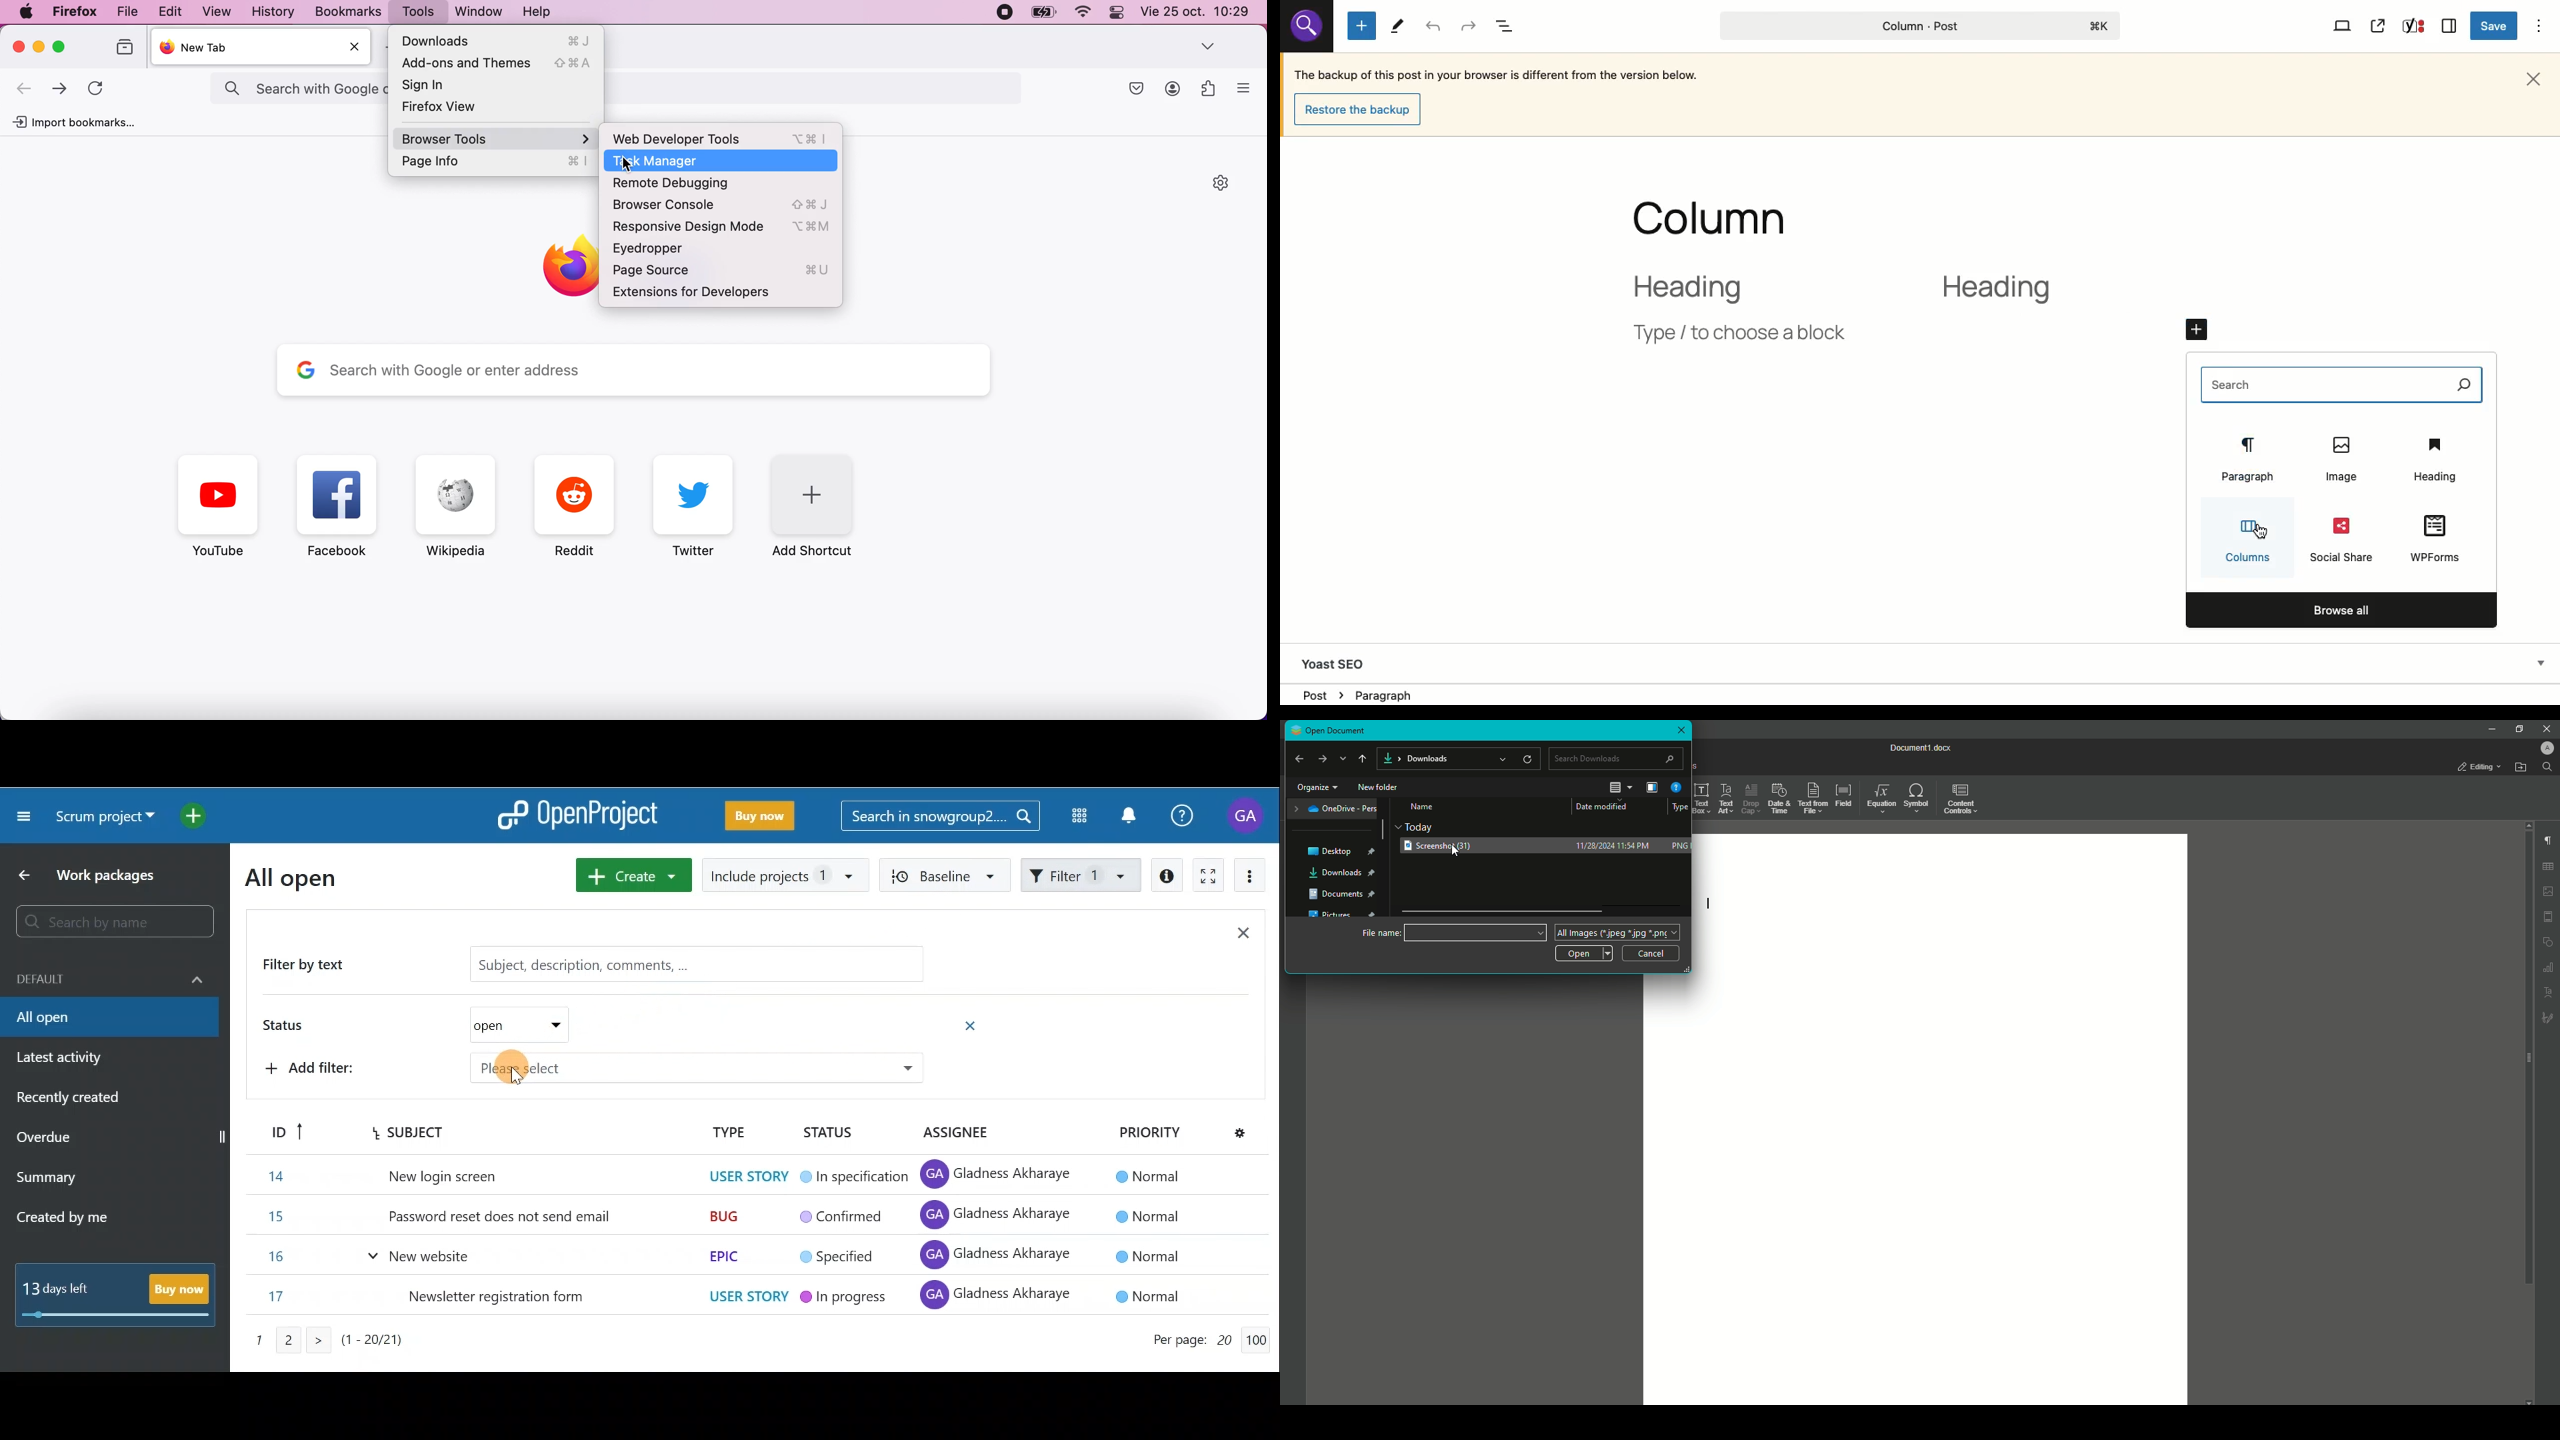  What do you see at coordinates (1363, 759) in the screenshot?
I see `Move up` at bounding box center [1363, 759].